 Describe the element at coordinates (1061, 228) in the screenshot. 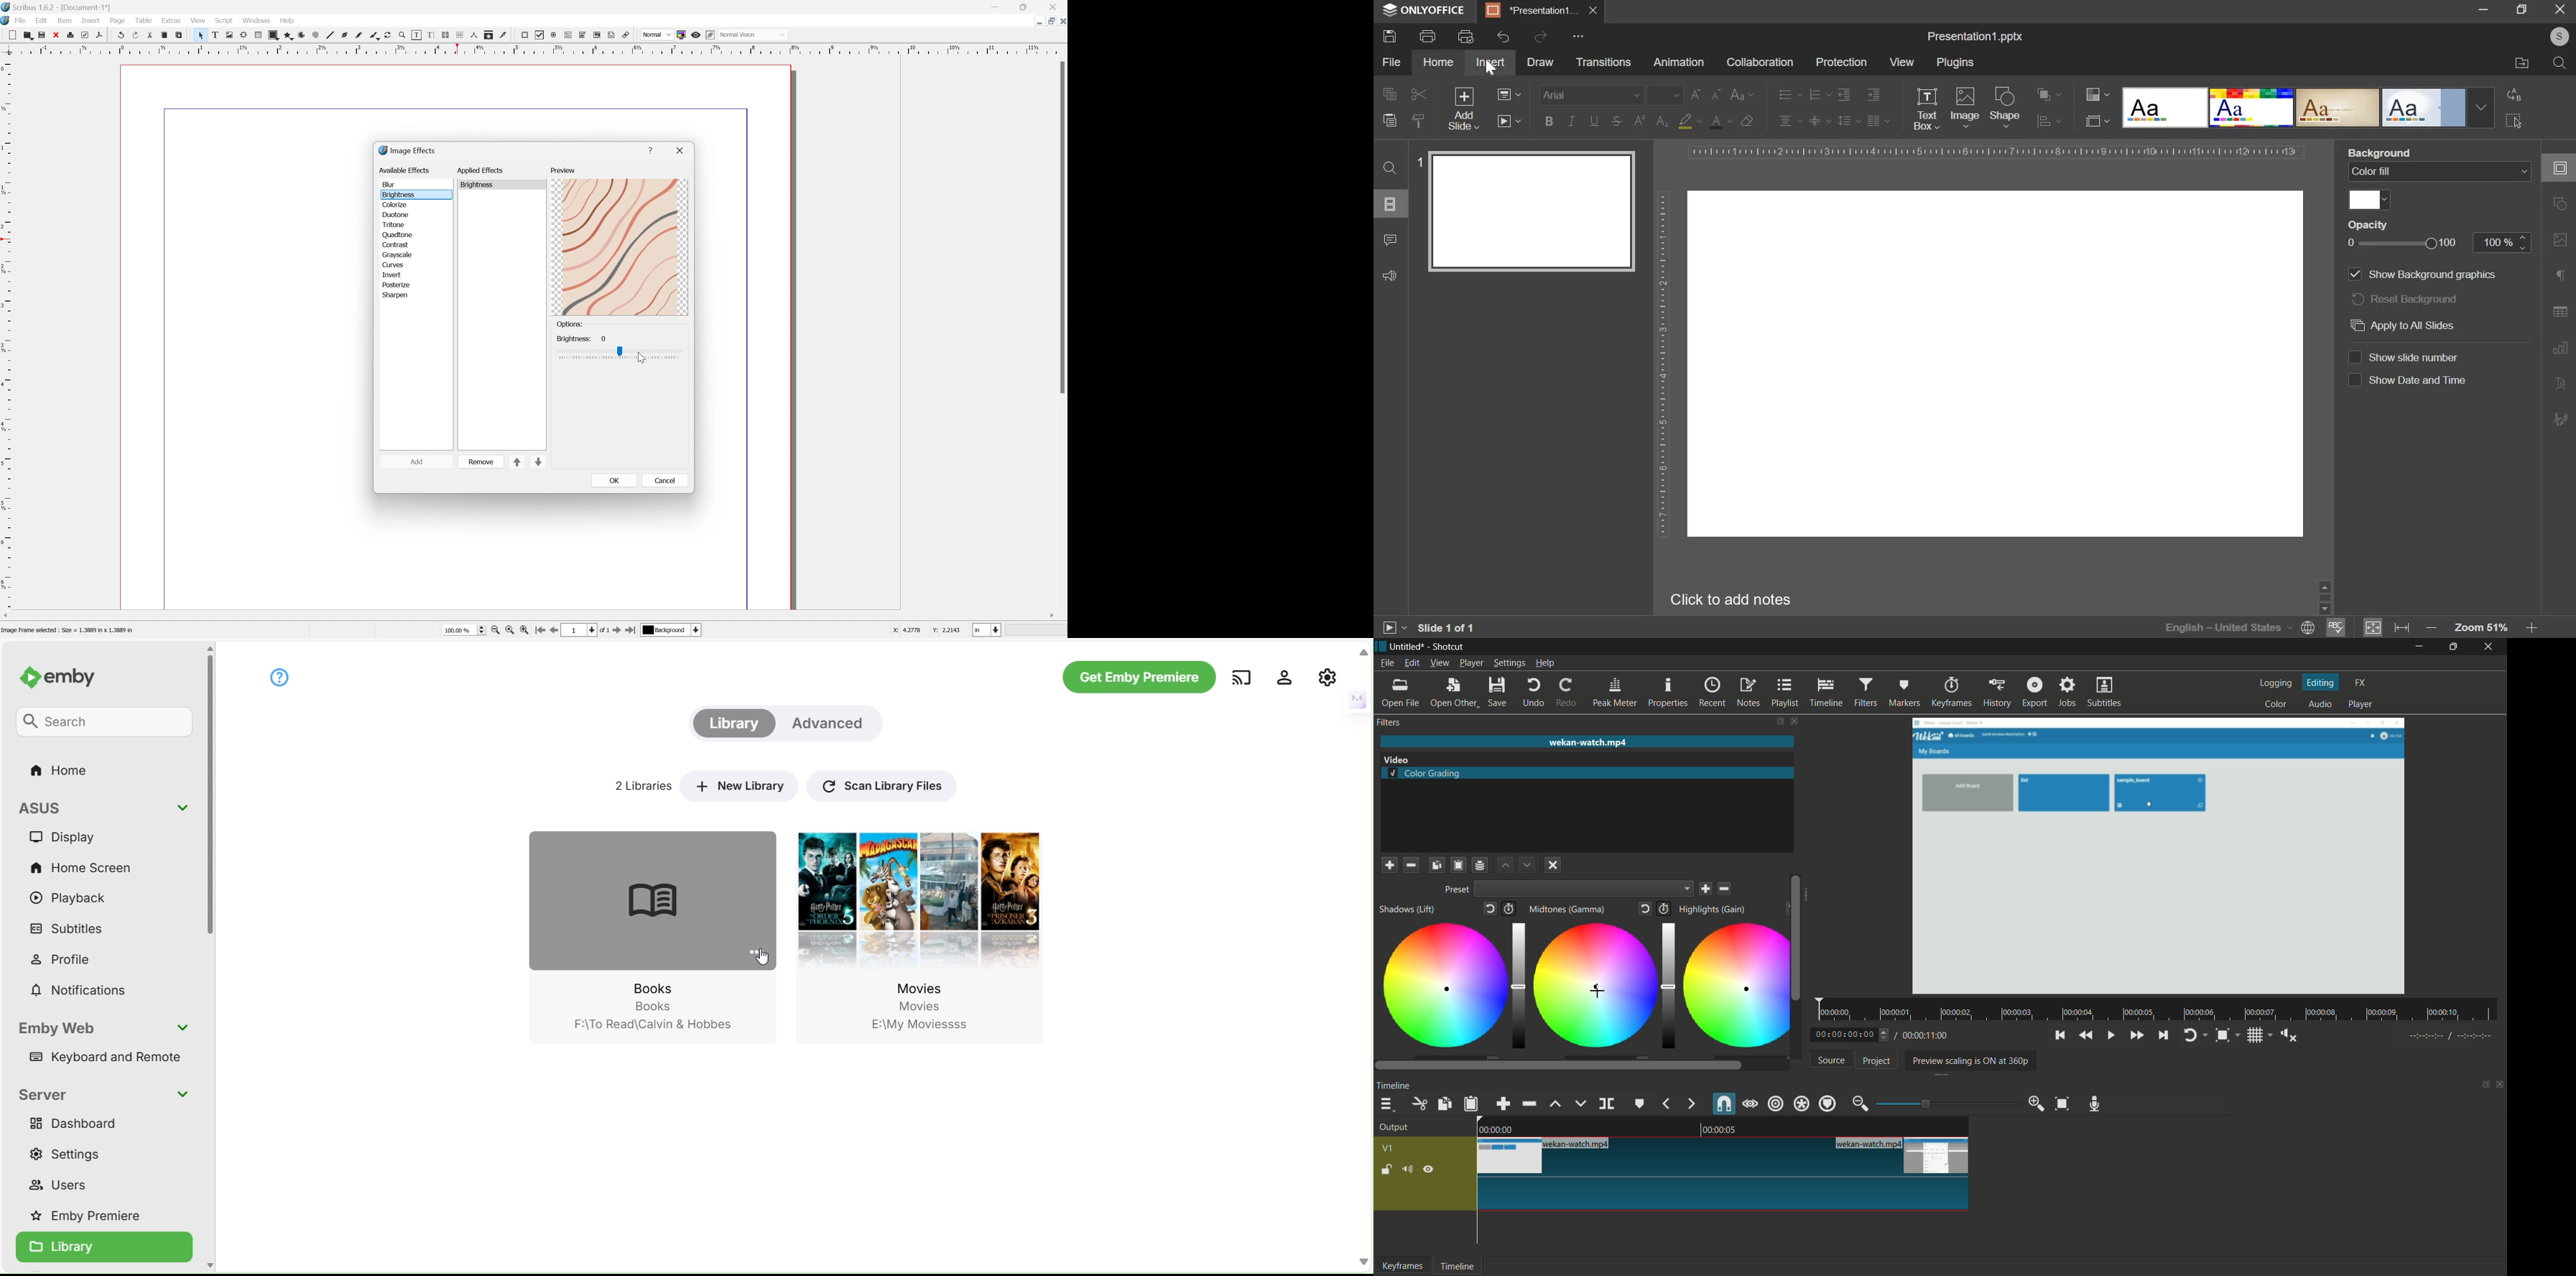

I see `Scroll bar` at that location.